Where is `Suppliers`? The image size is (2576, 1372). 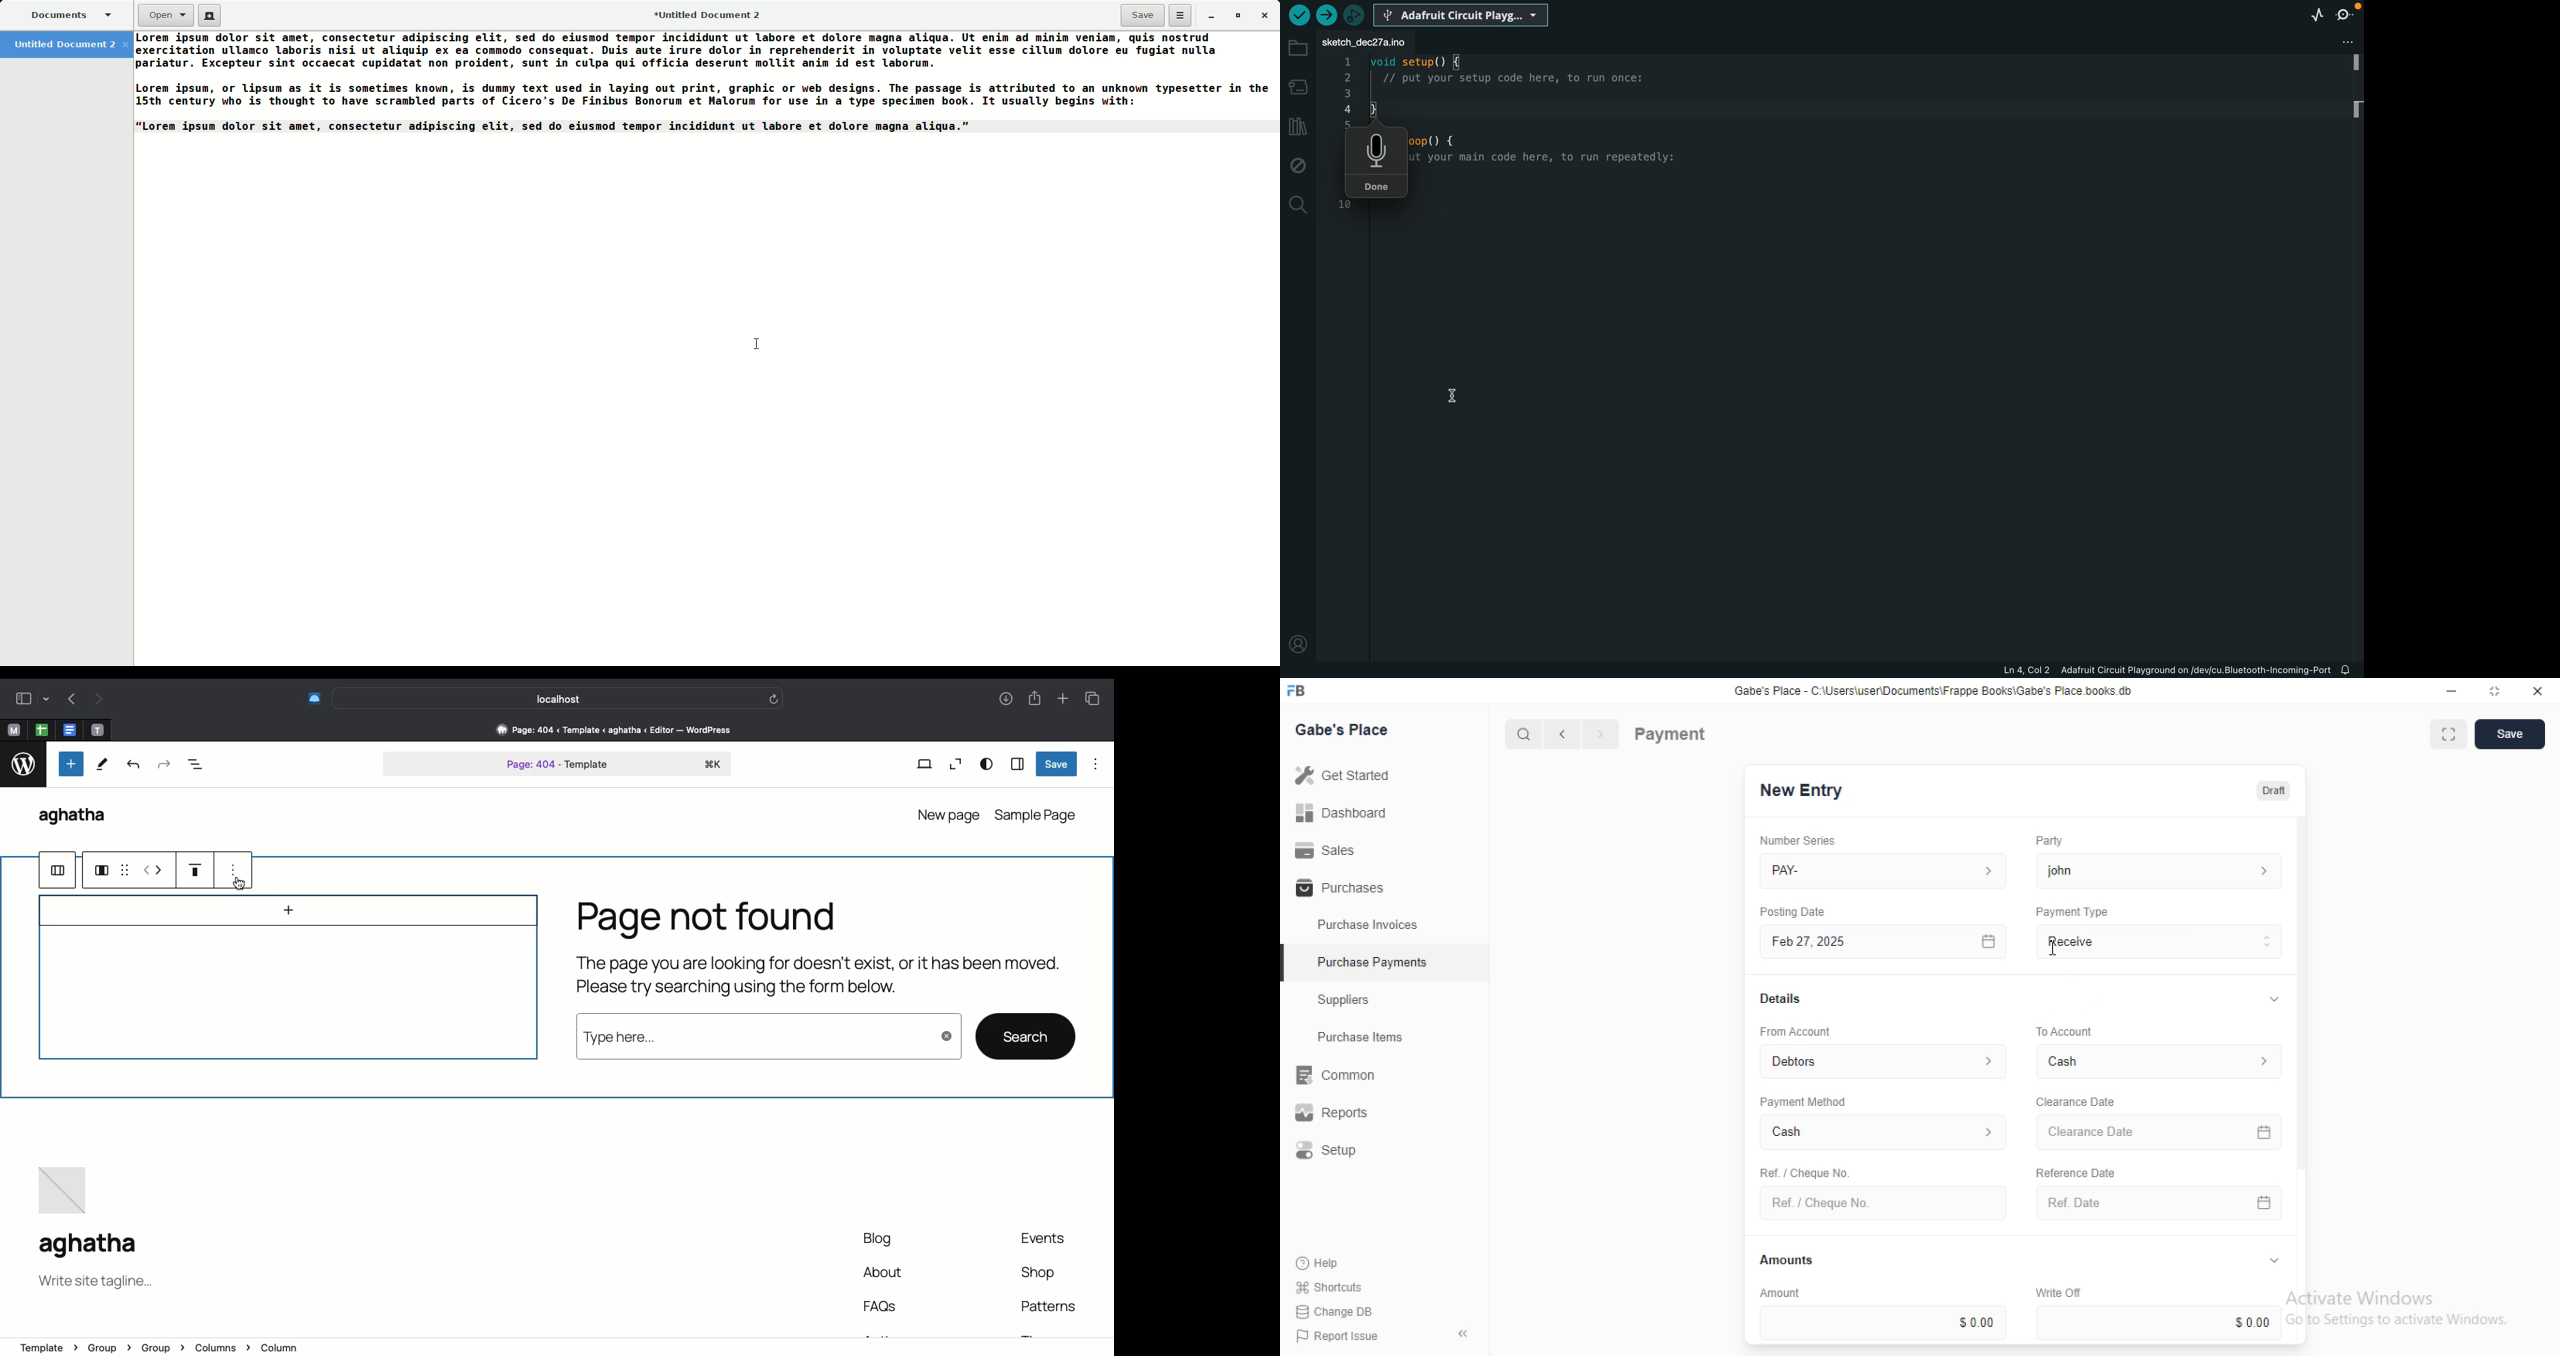
Suppliers is located at coordinates (1350, 1002).